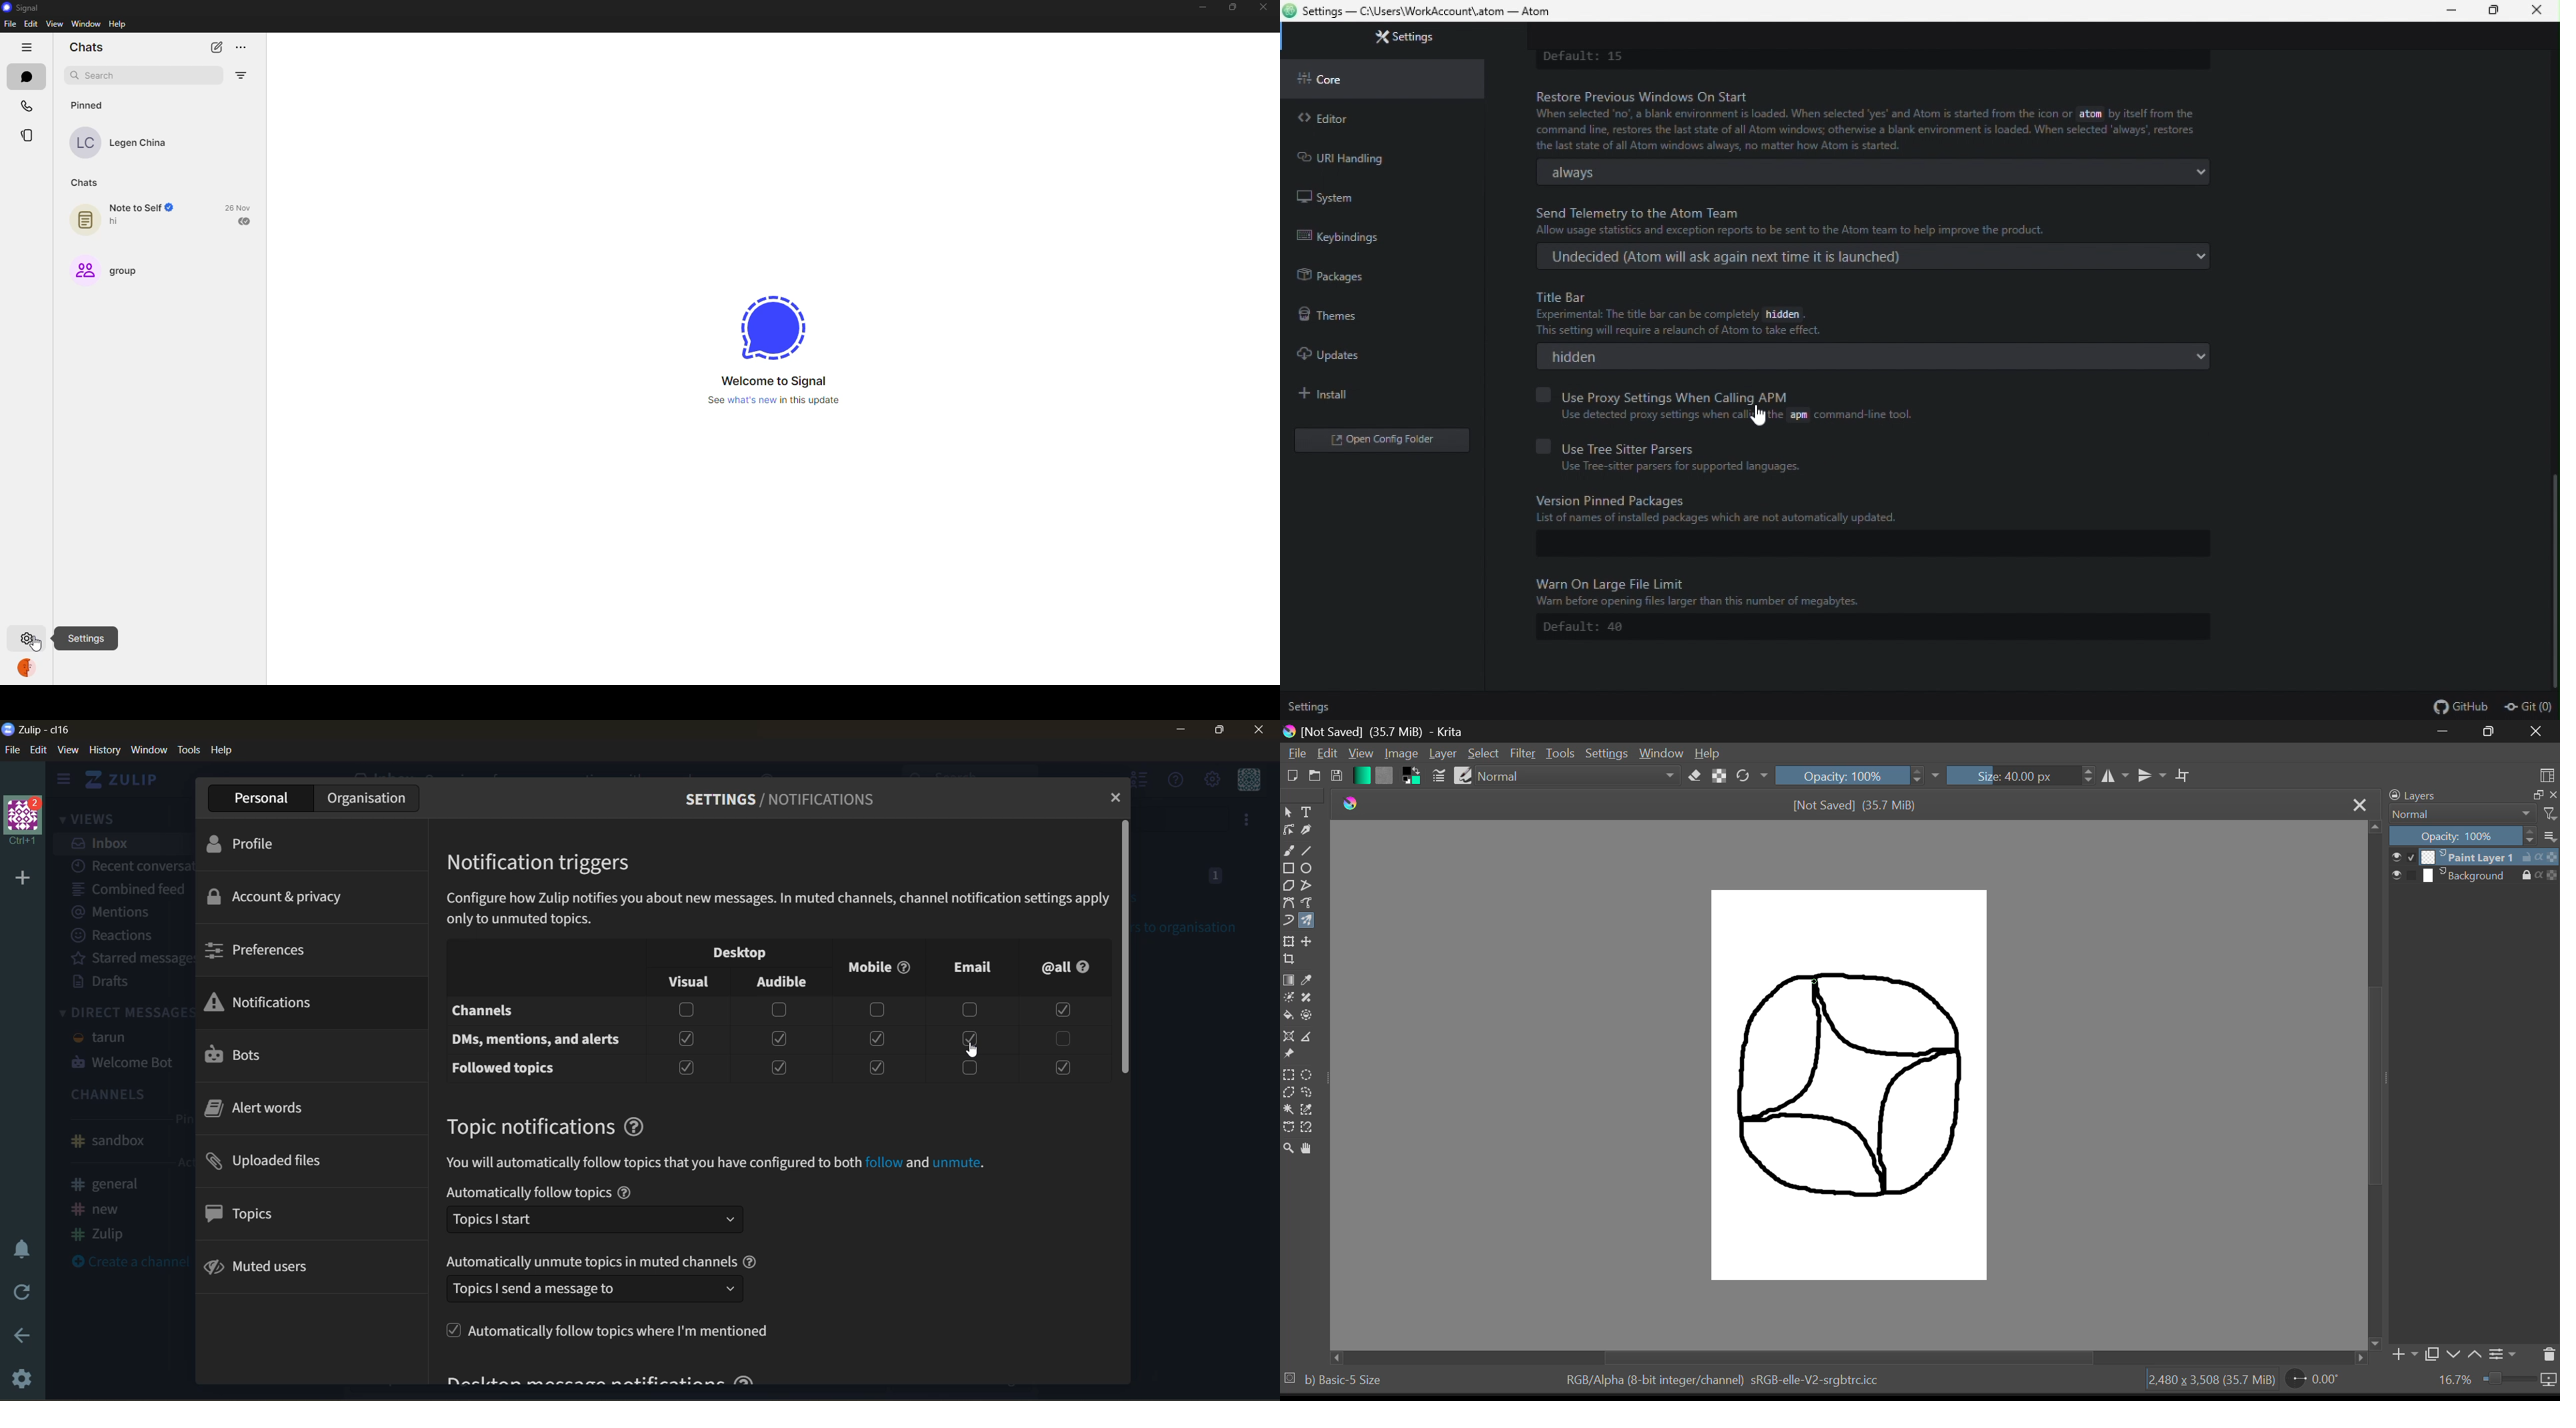 This screenshot has width=2576, height=1428. I want to click on Freehand Path Tool, so click(1309, 901).